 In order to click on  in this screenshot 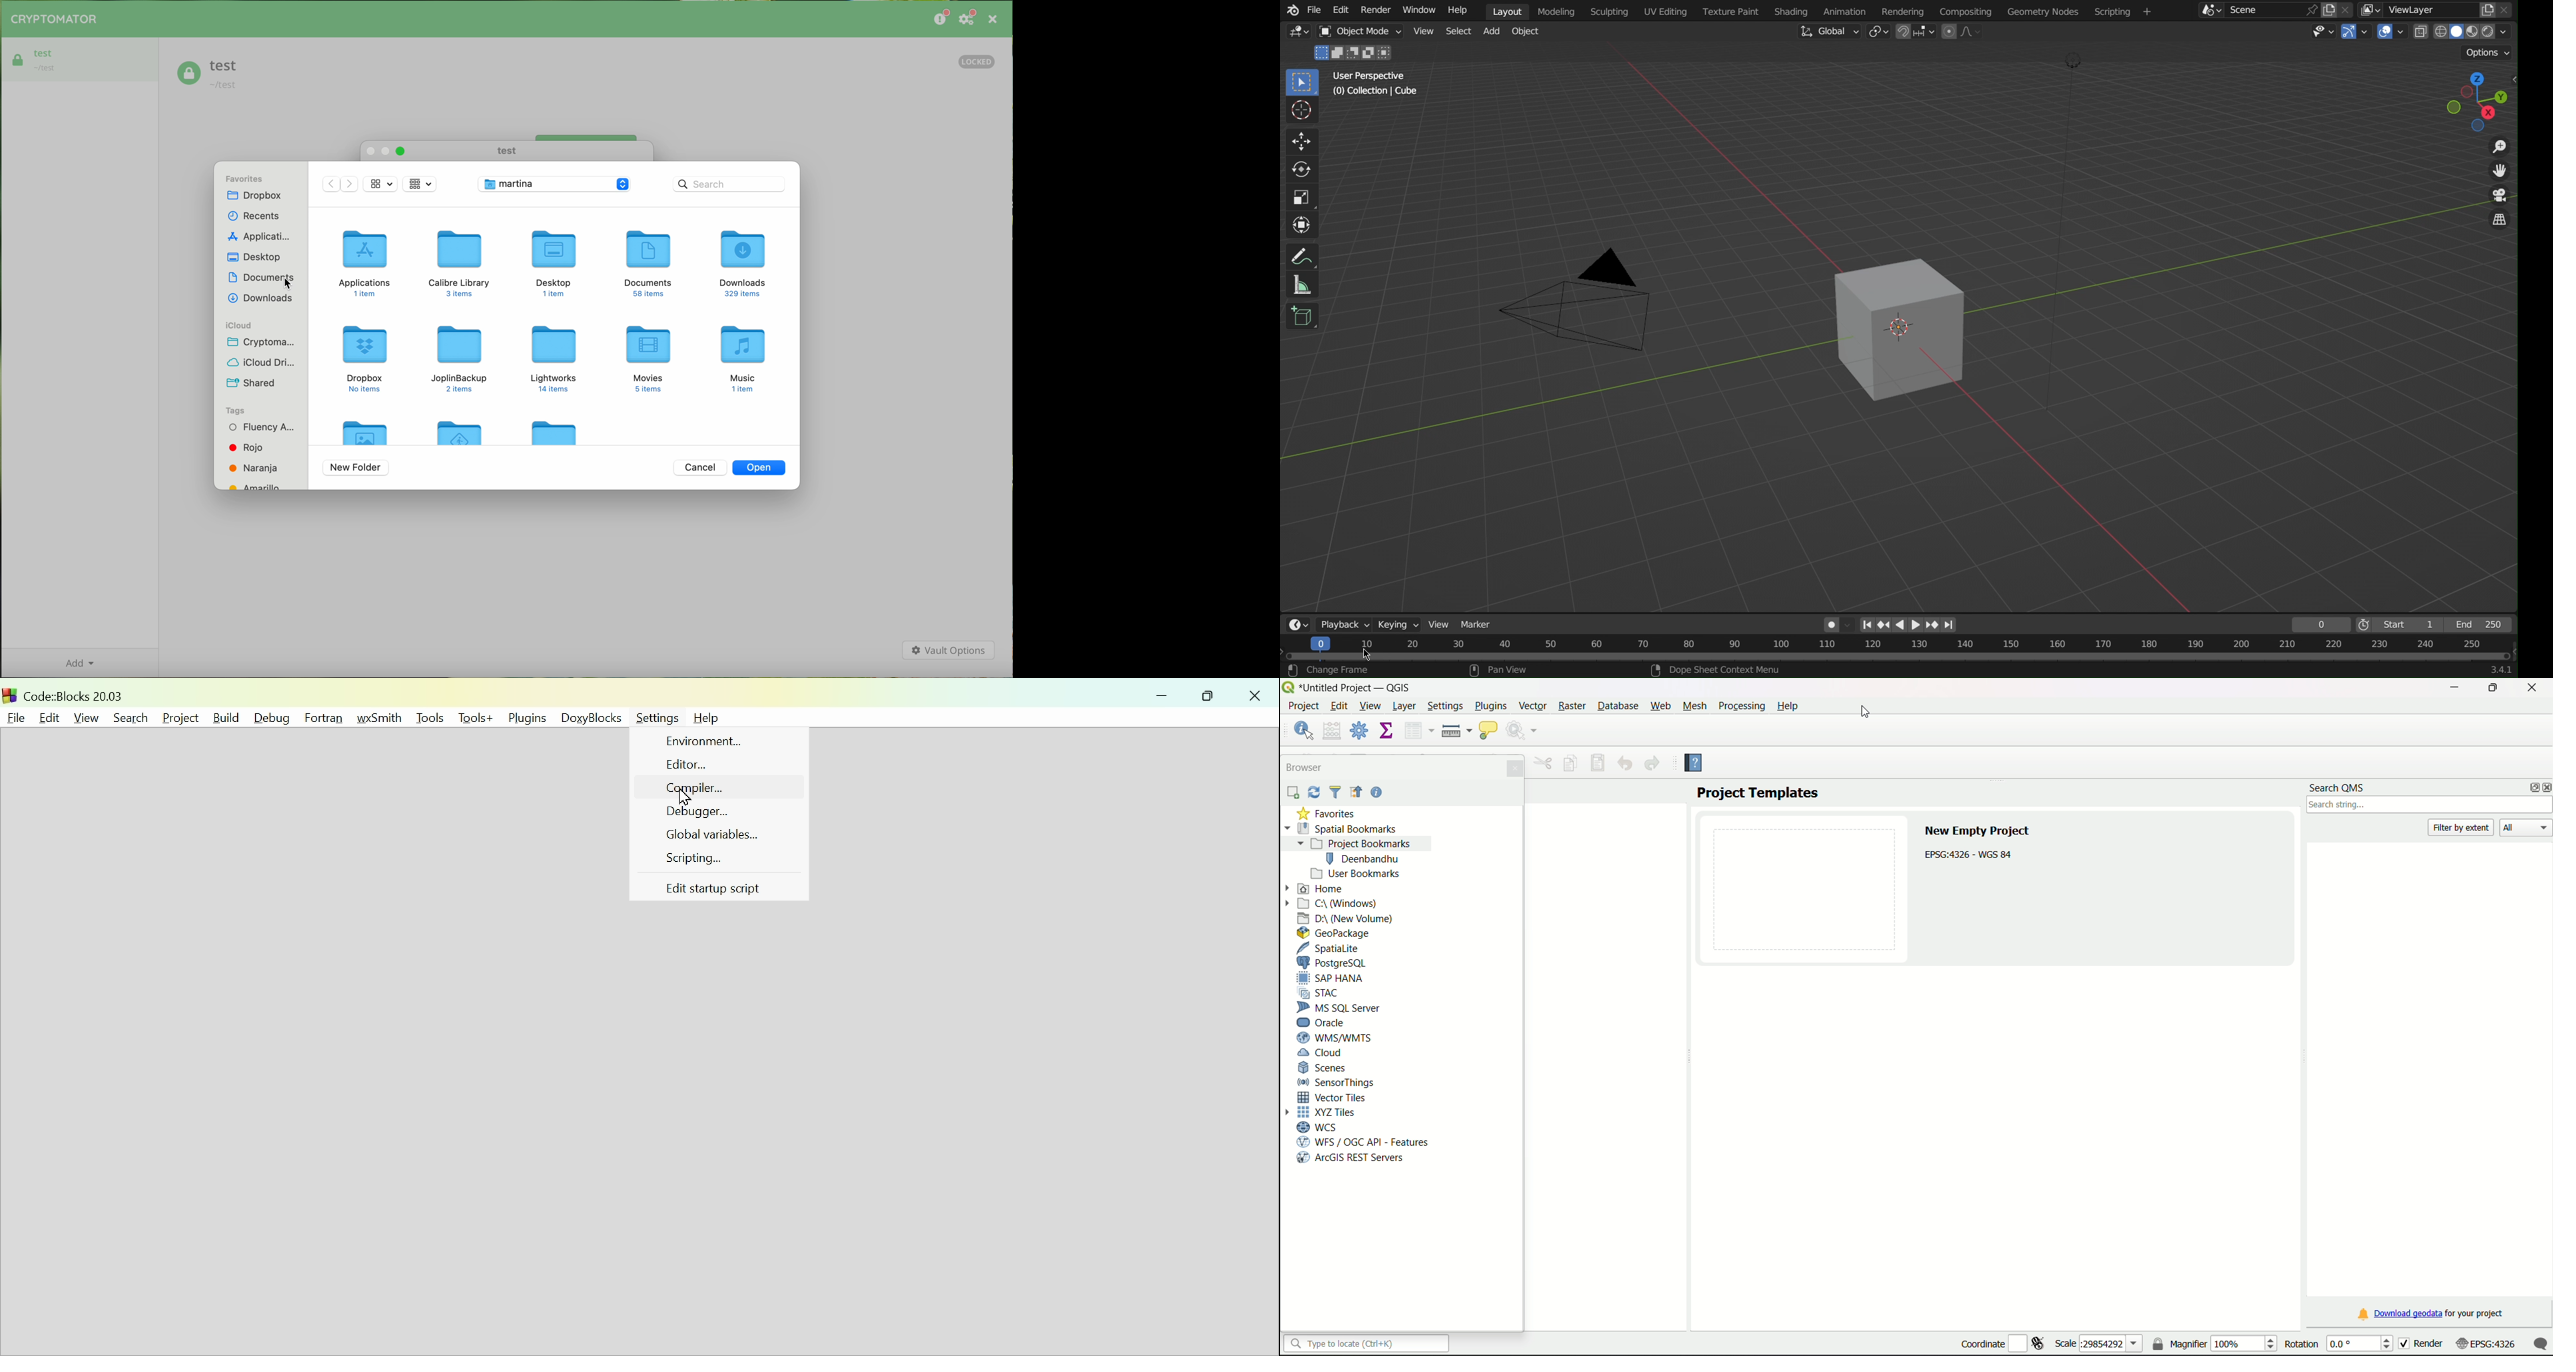, I will do `click(1543, 763)`.